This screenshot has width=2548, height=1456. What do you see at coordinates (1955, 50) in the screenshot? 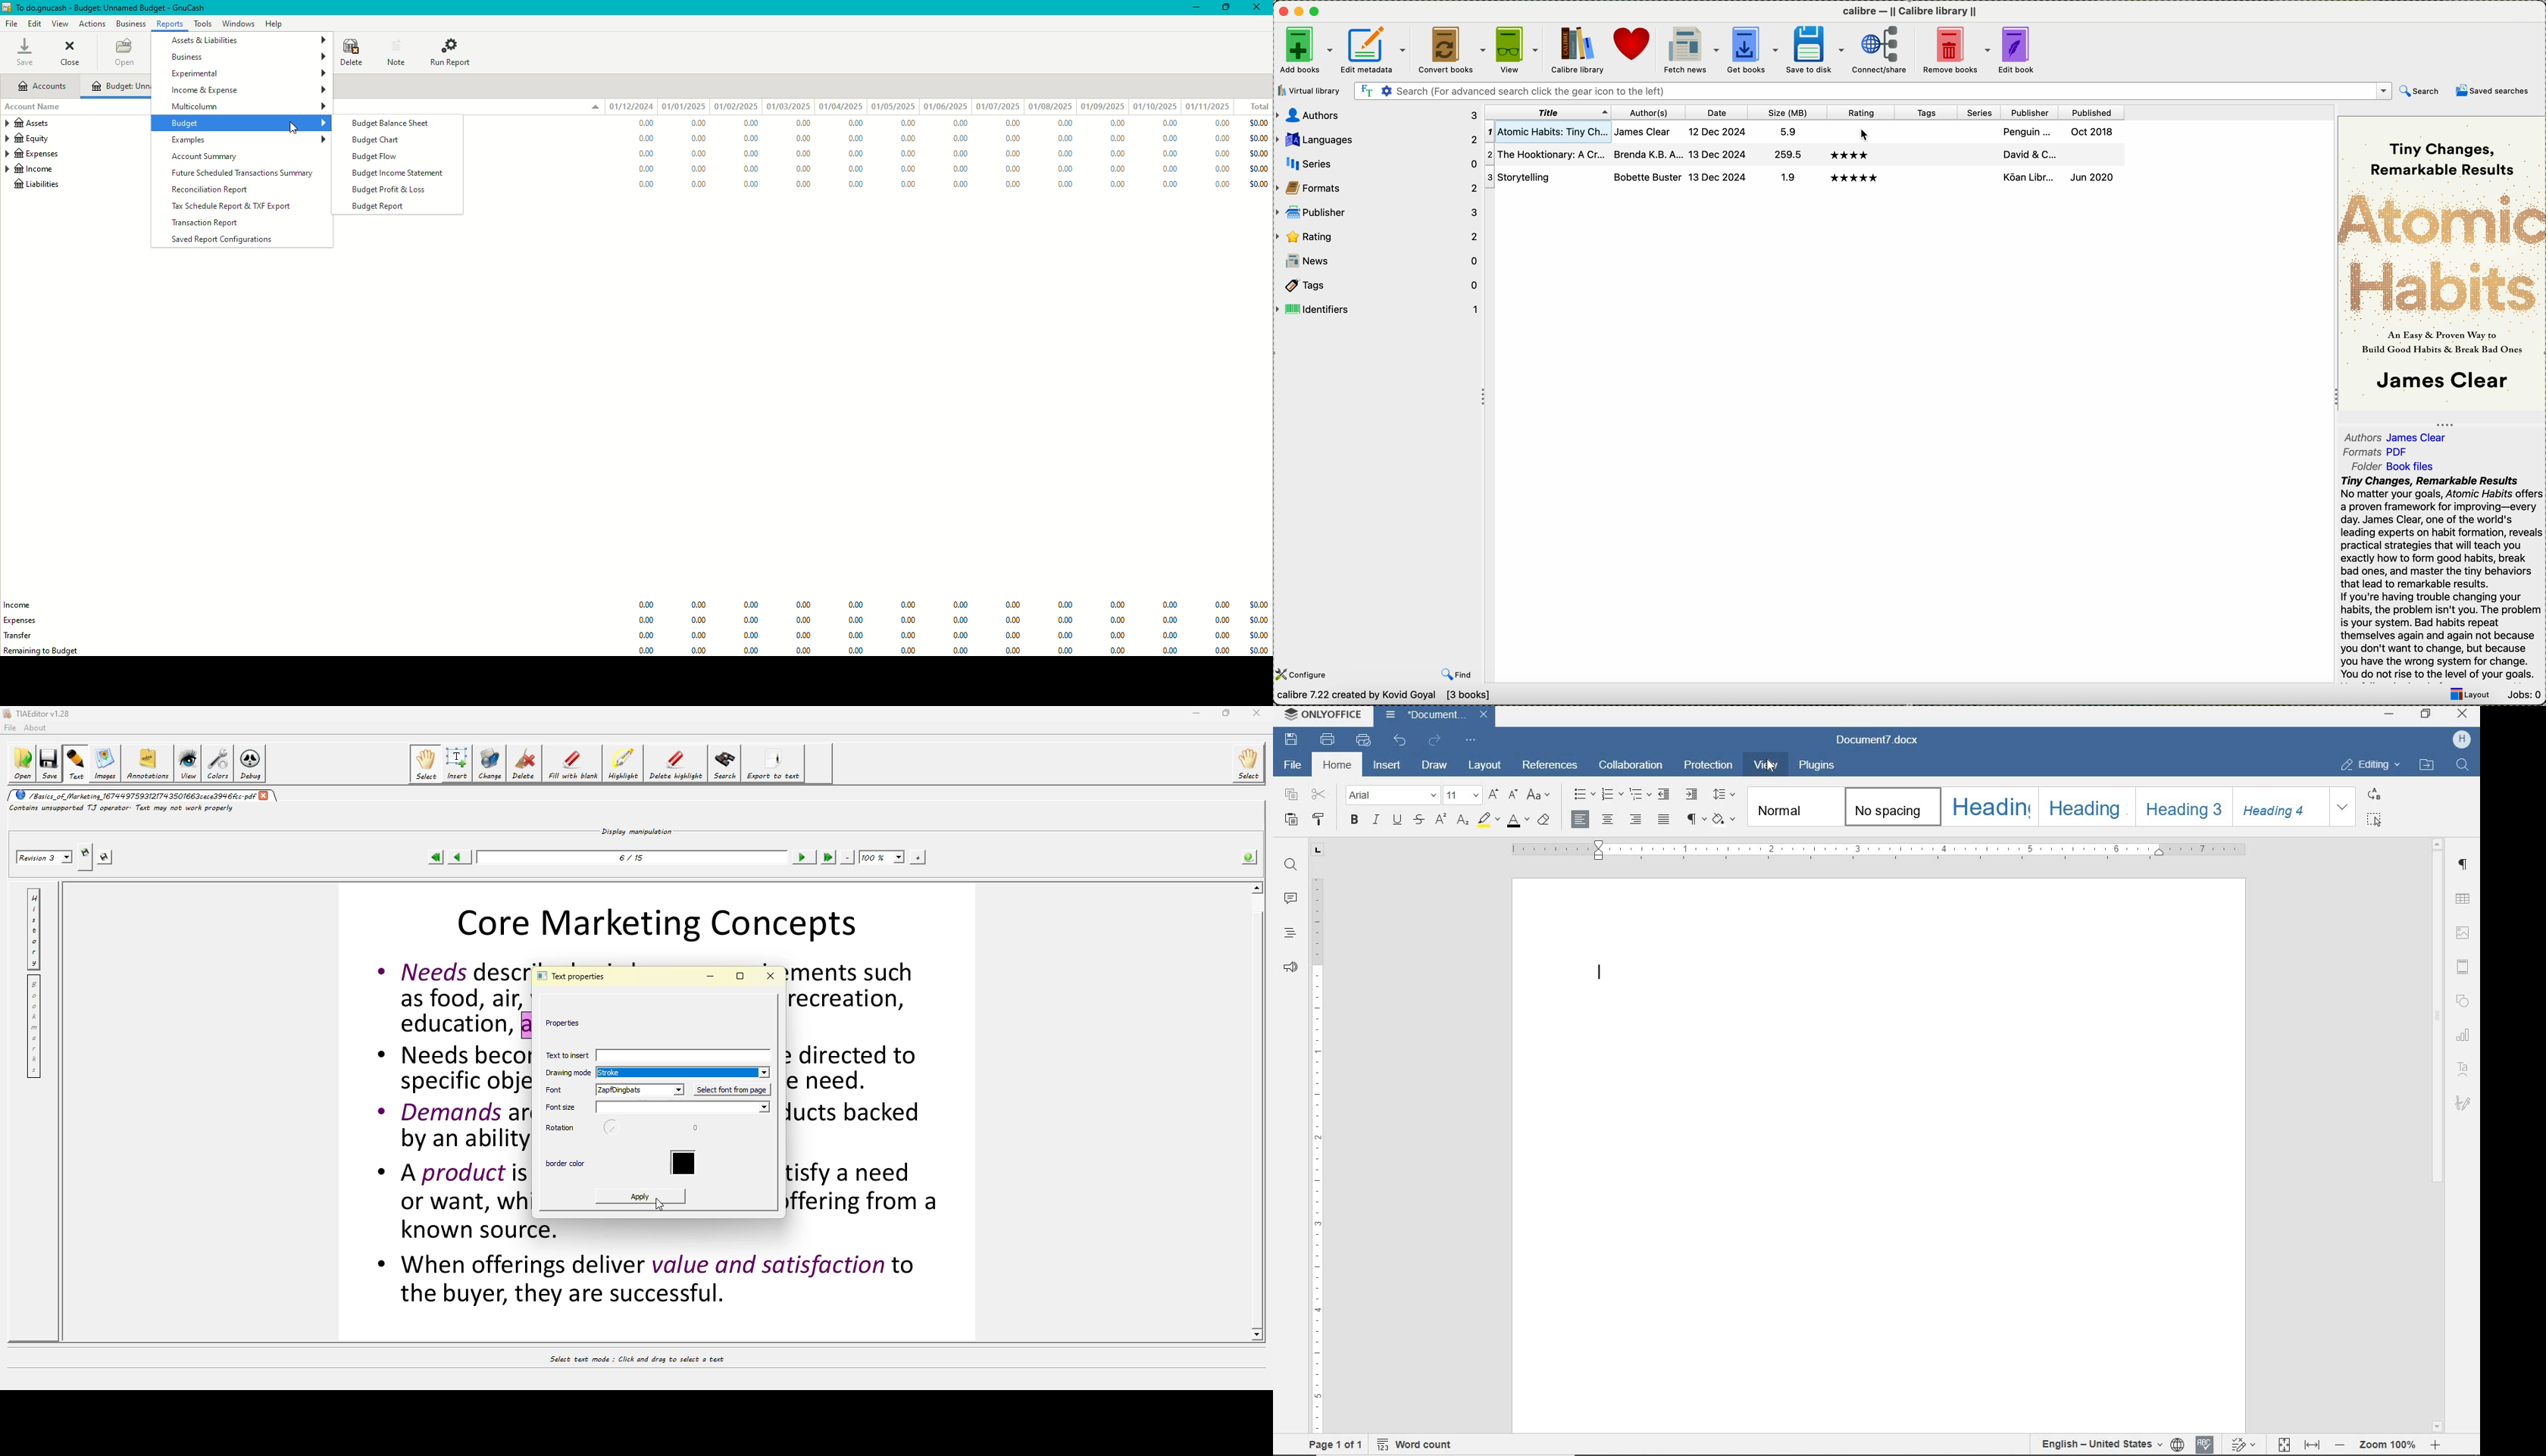
I see `remove books` at bounding box center [1955, 50].